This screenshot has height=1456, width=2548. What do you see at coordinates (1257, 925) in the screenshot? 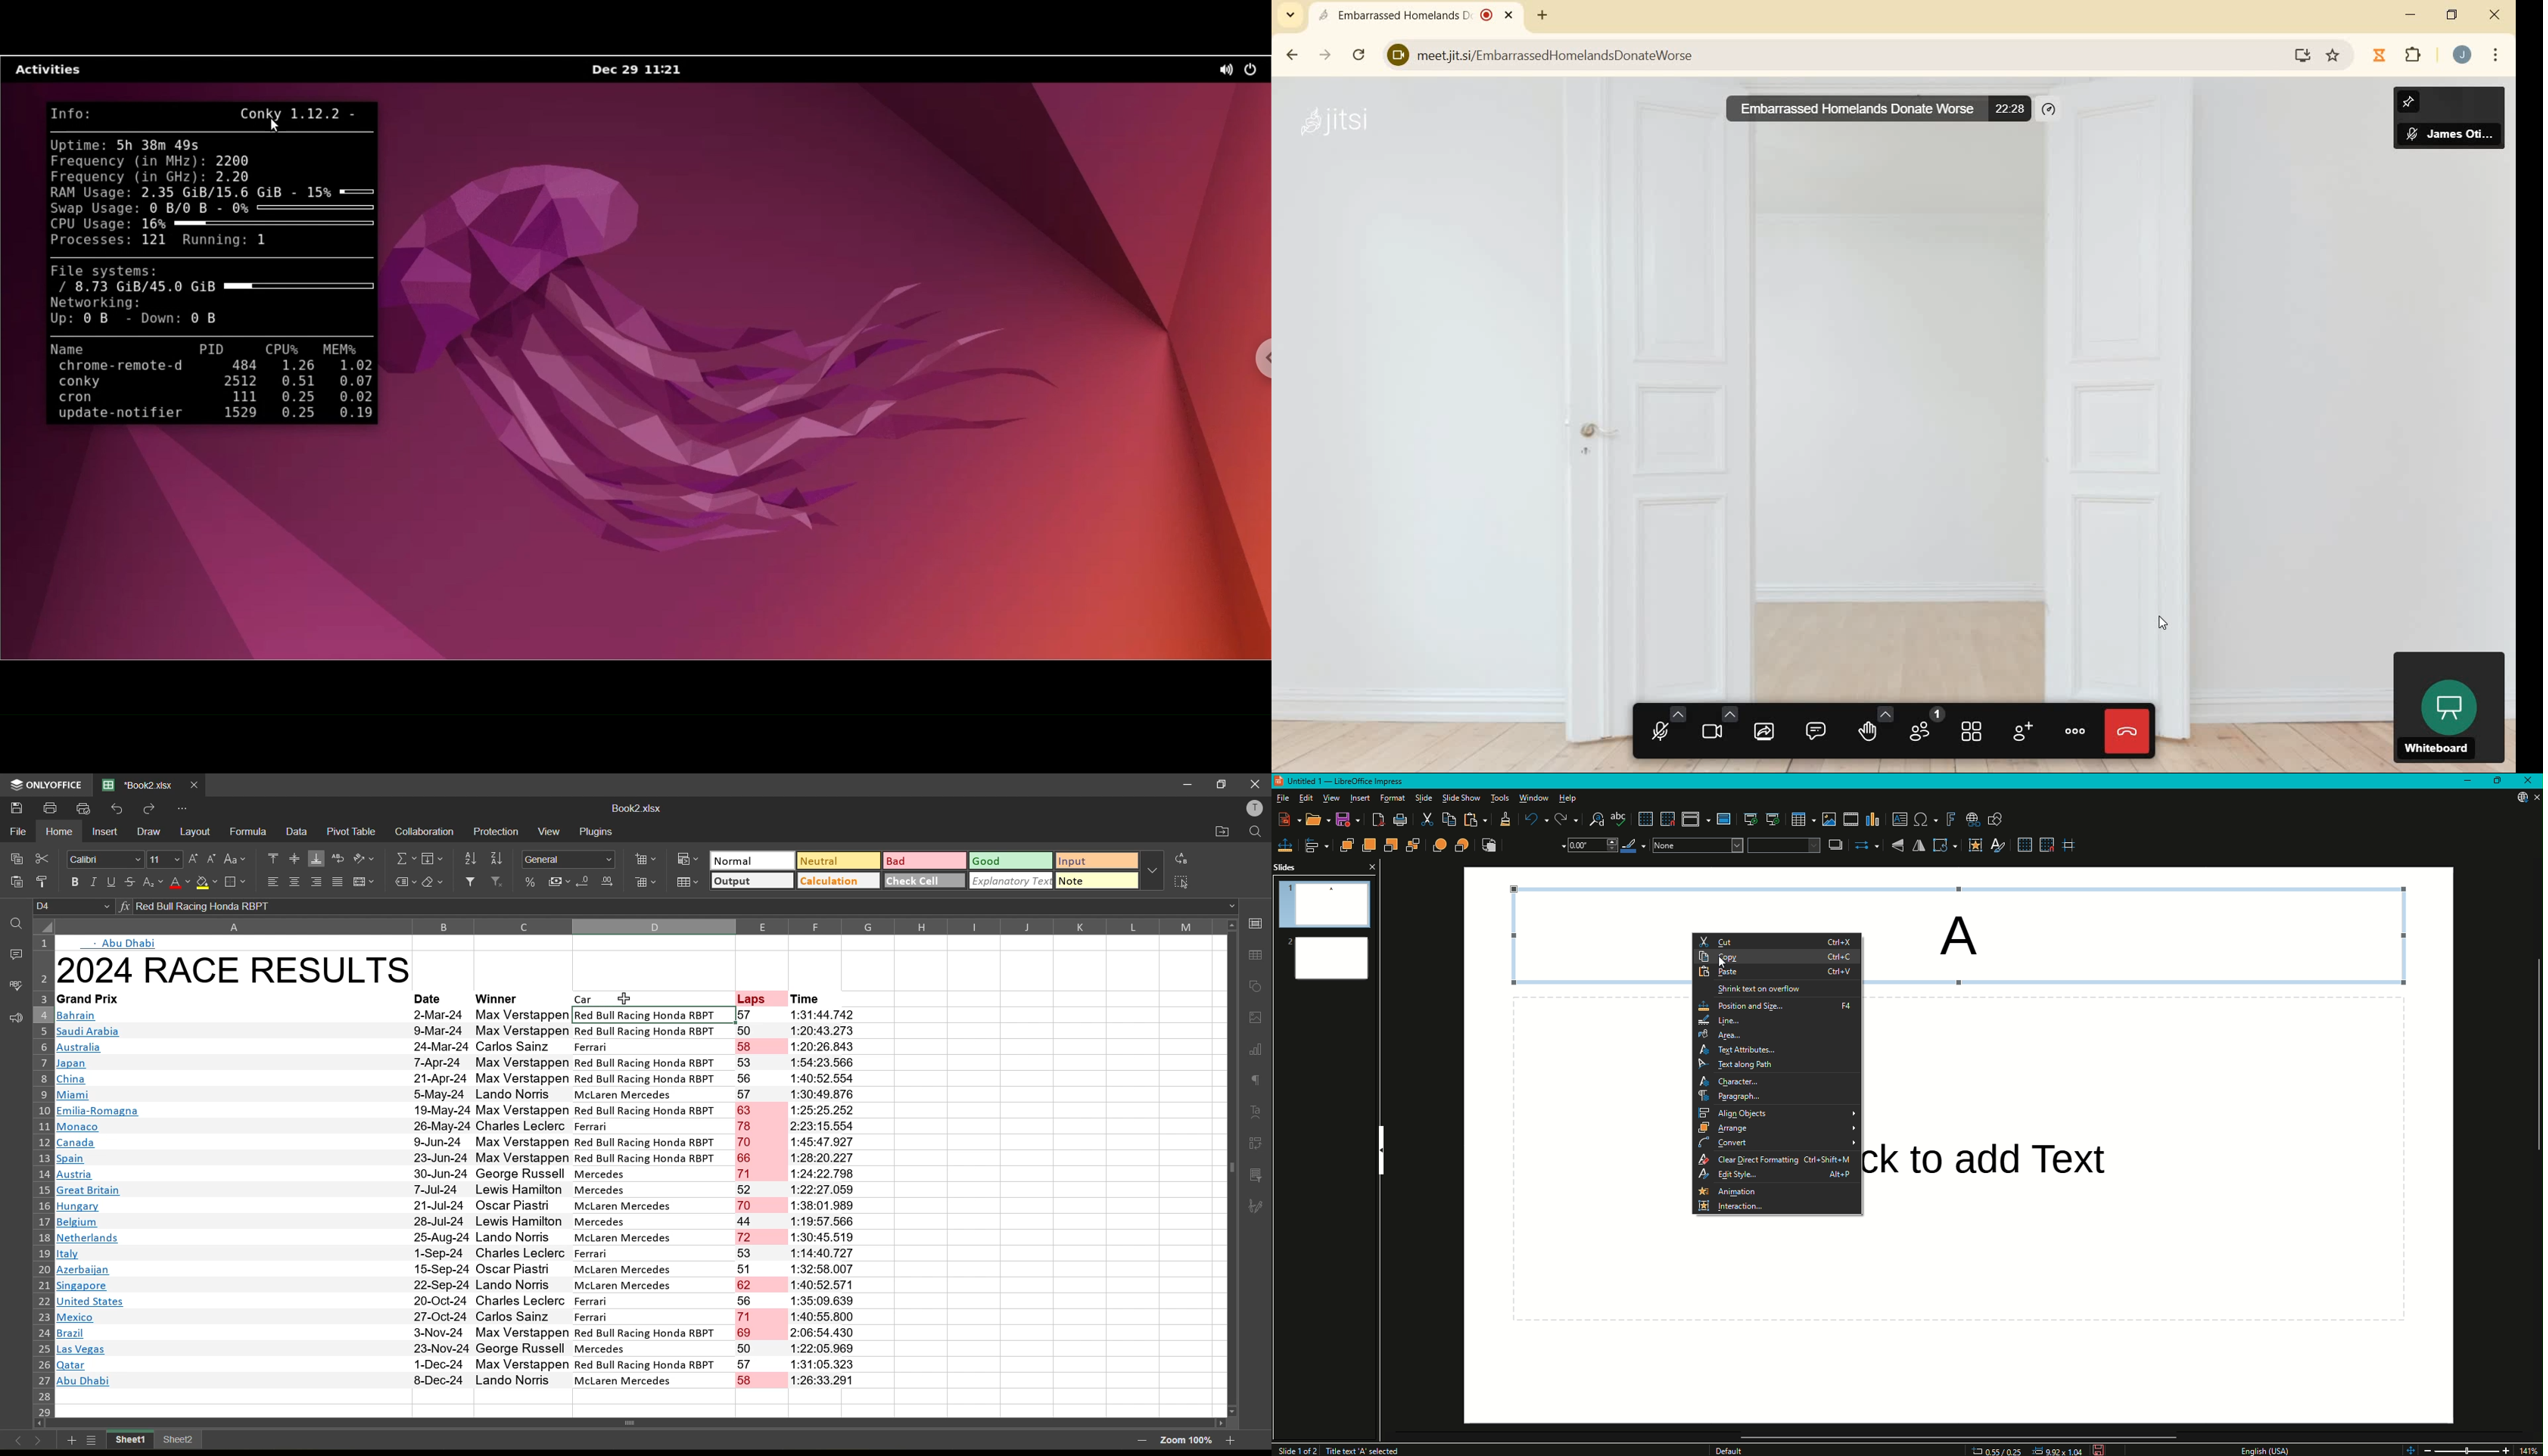
I see `call settings` at bounding box center [1257, 925].